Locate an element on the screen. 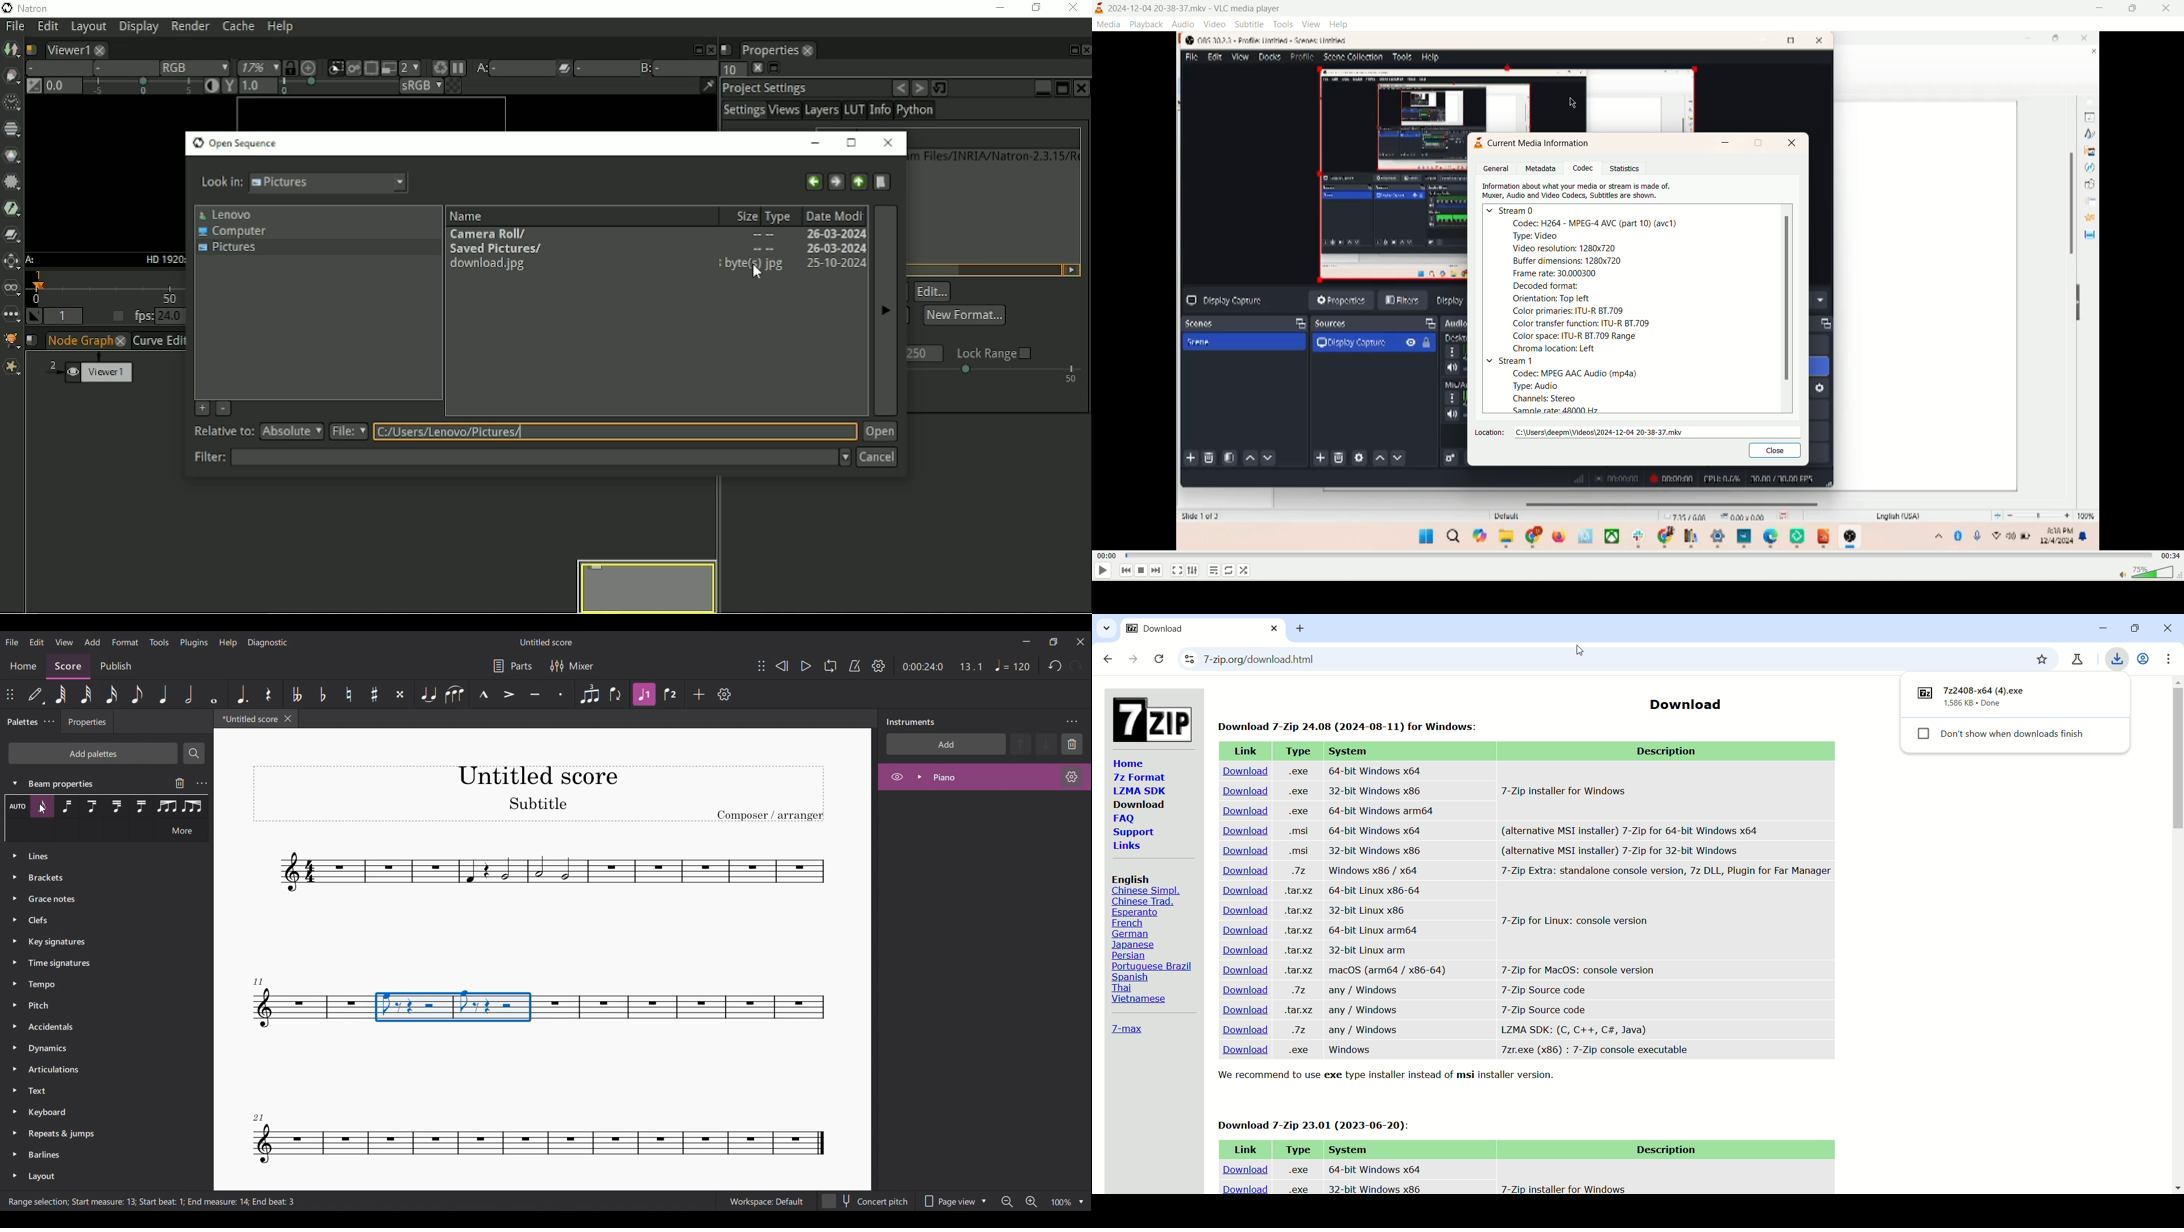 The image size is (2184, 1232). 7-Zip Source code is located at coordinates (1547, 989).